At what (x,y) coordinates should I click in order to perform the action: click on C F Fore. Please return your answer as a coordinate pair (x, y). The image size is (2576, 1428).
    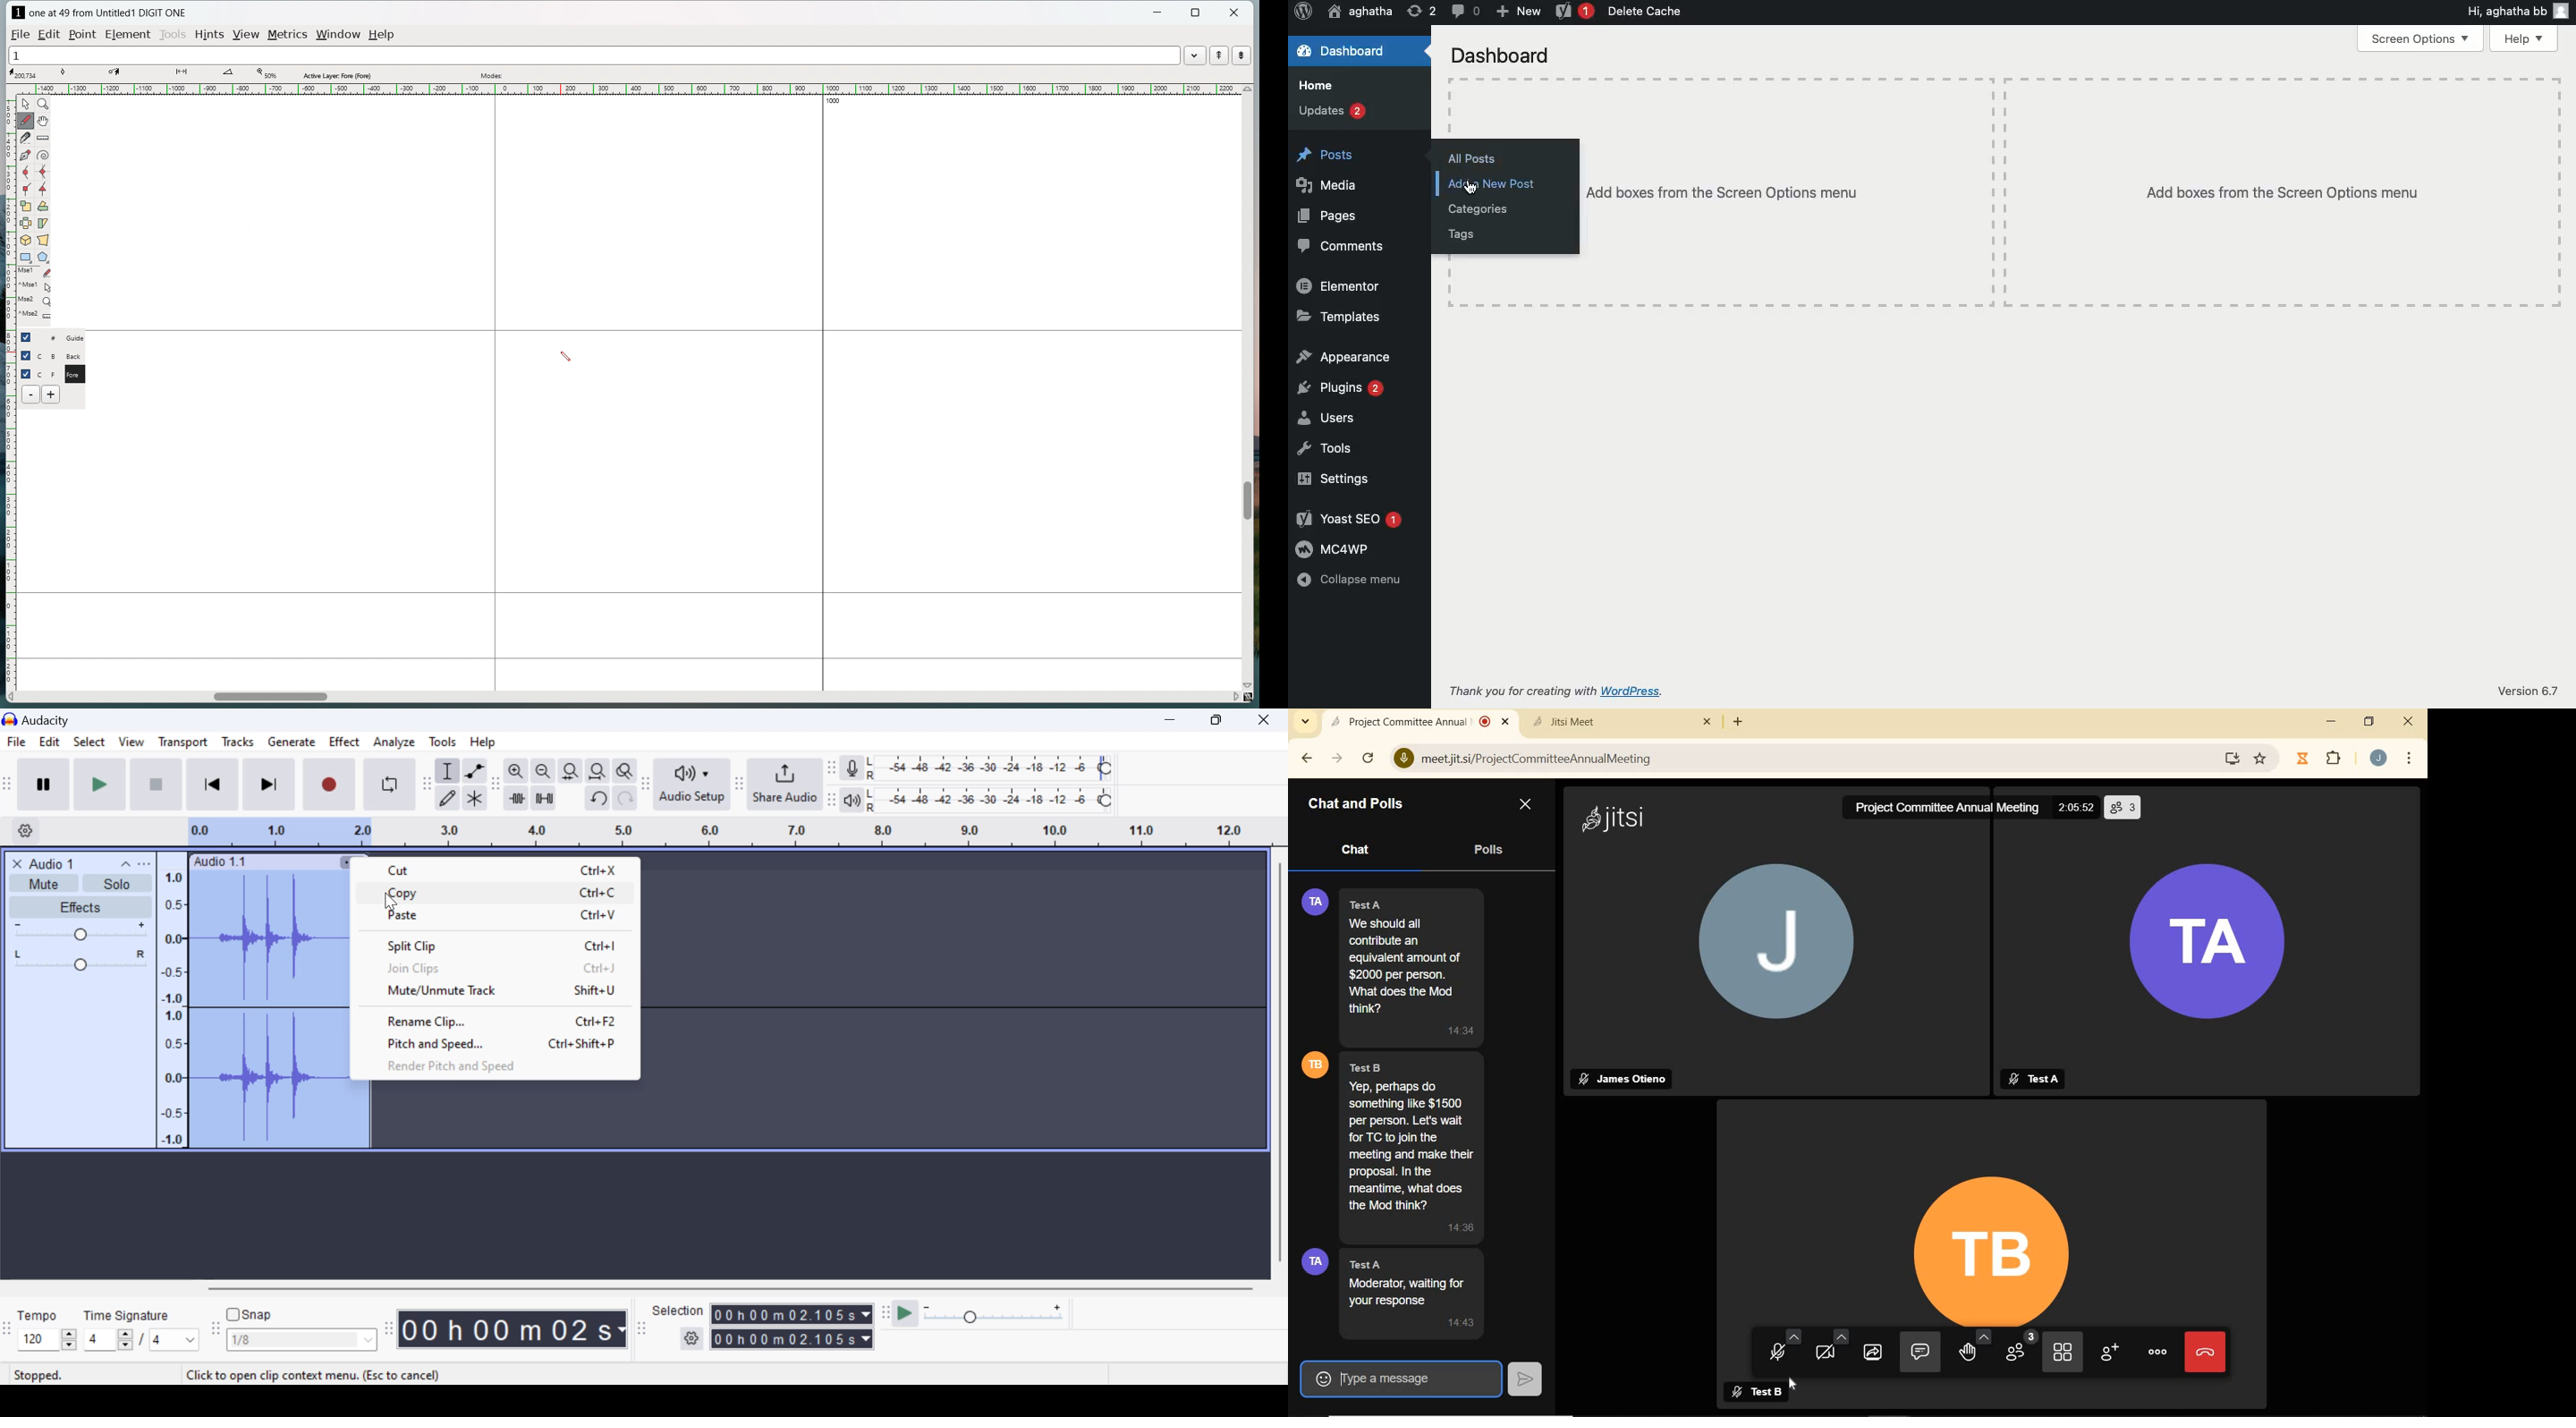
    Looking at the image, I should click on (62, 373).